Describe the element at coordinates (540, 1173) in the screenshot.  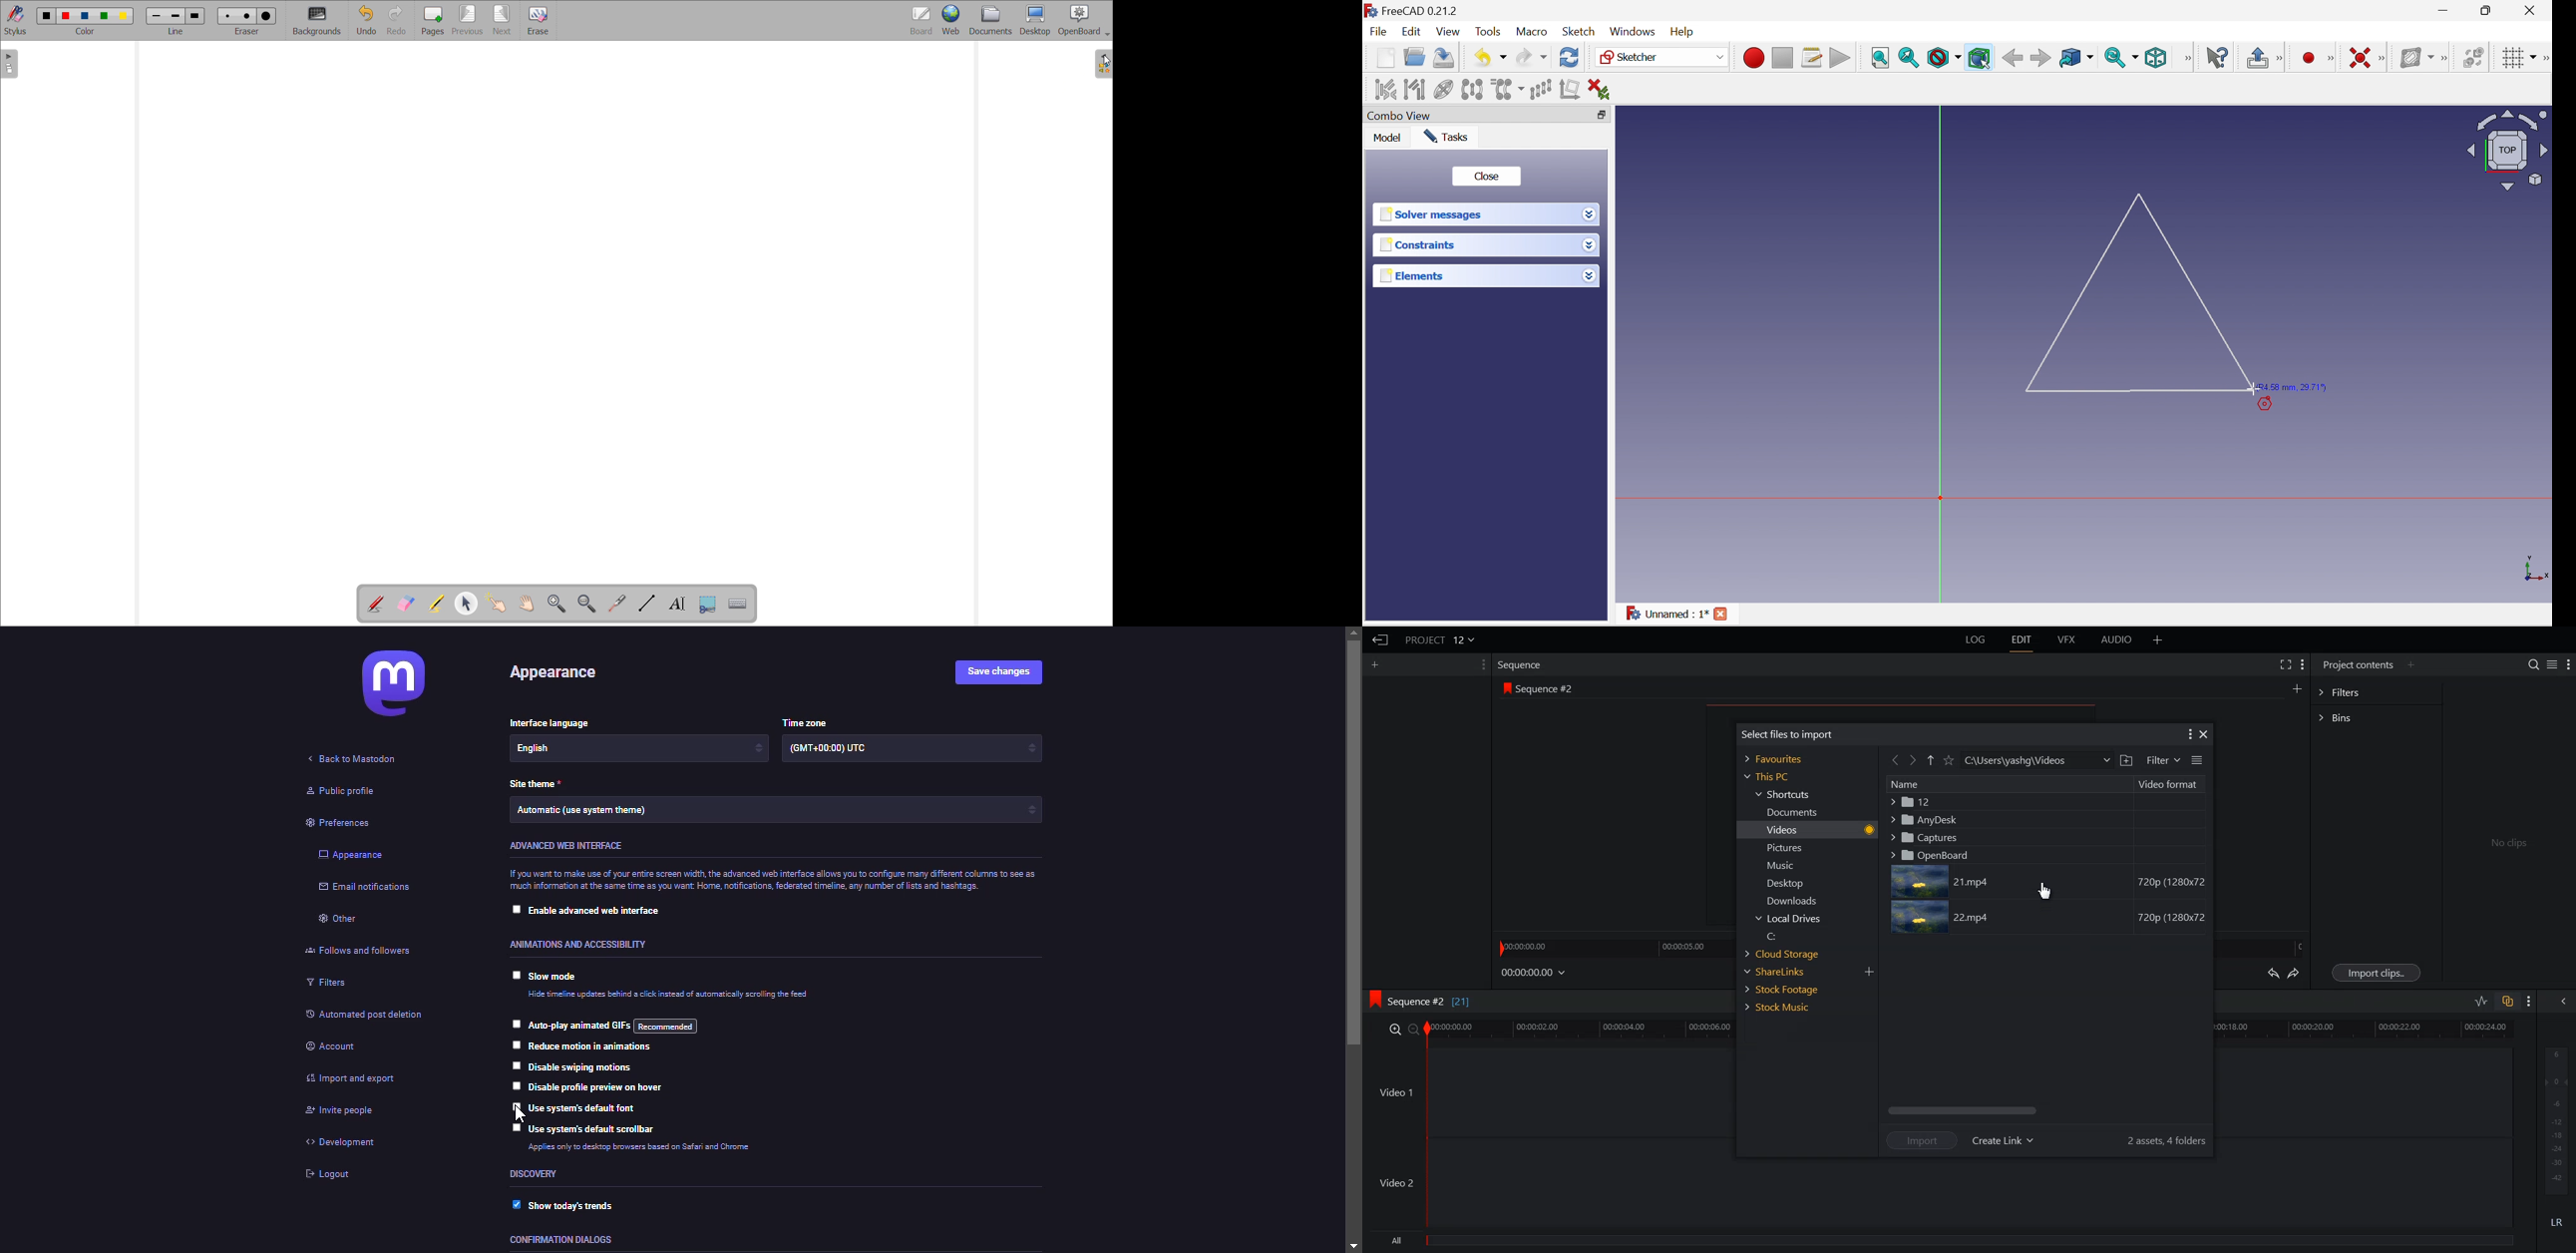
I see `discovery` at that location.